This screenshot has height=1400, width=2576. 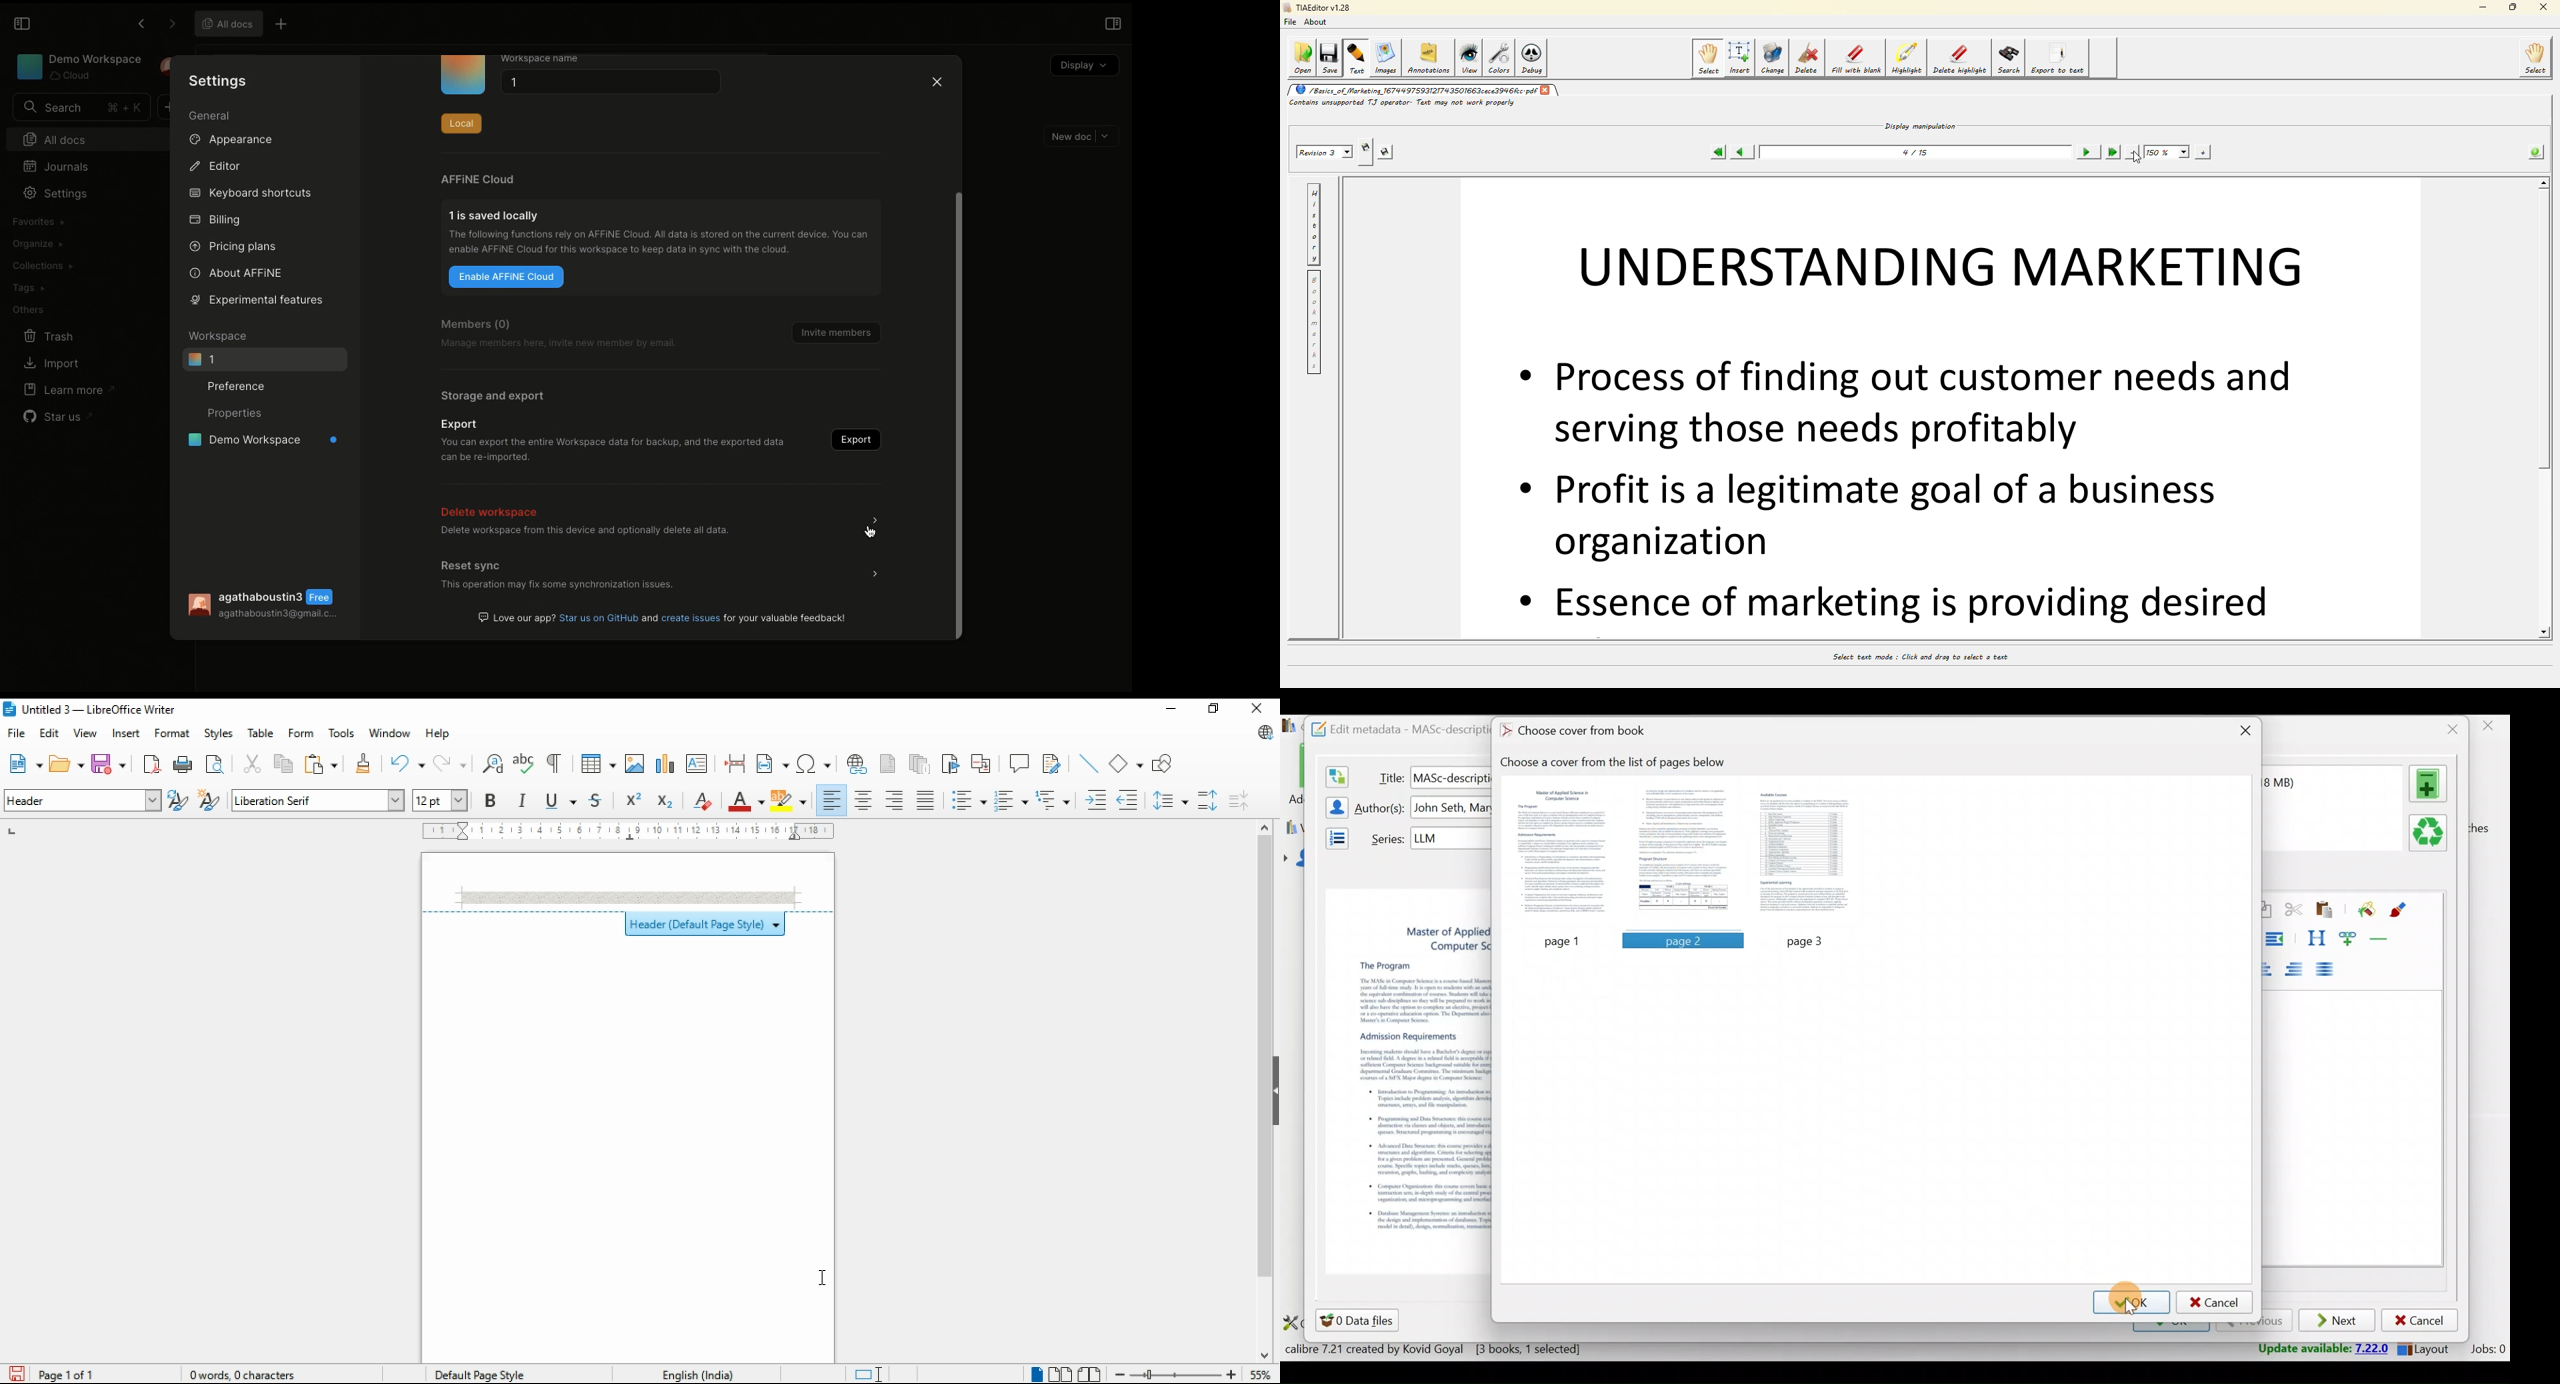 What do you see at coordinates (952, 764) in the screenshot?
I see `insert bookmark` at bounding box center [952, 764].